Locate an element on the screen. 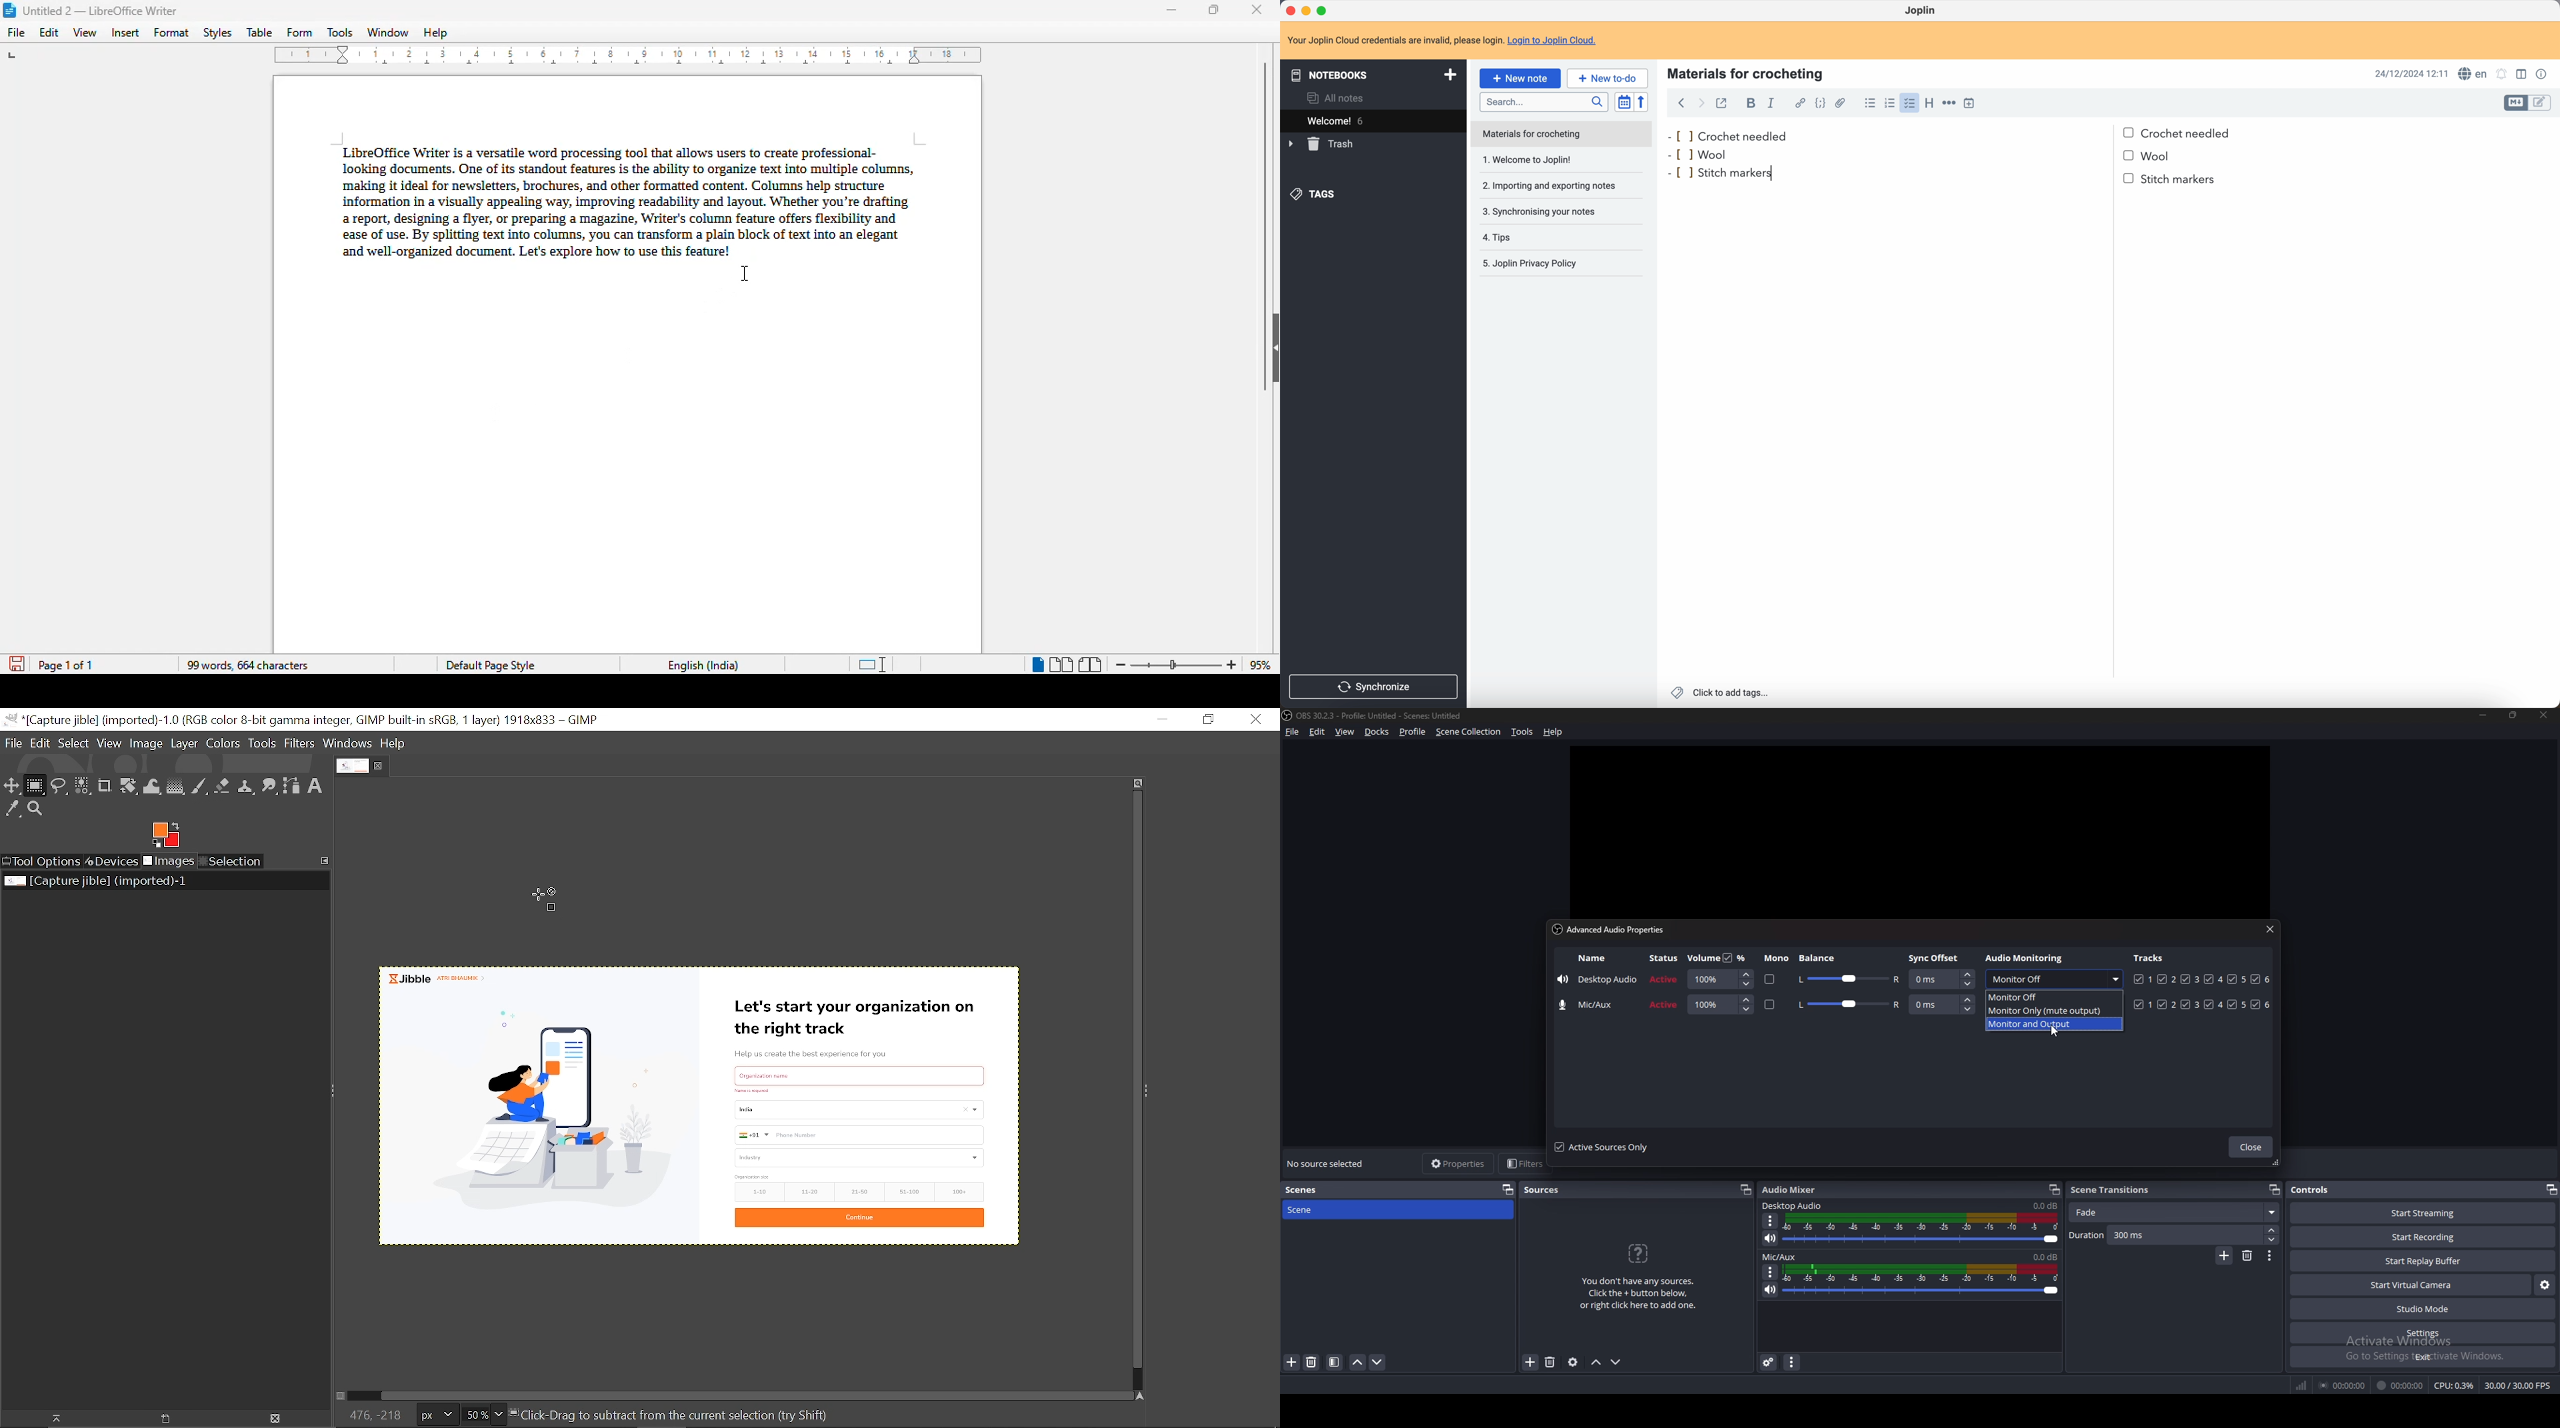 This screenshot has height=1428, width=2576. move scene down is located at coordinates (1377, 1362).